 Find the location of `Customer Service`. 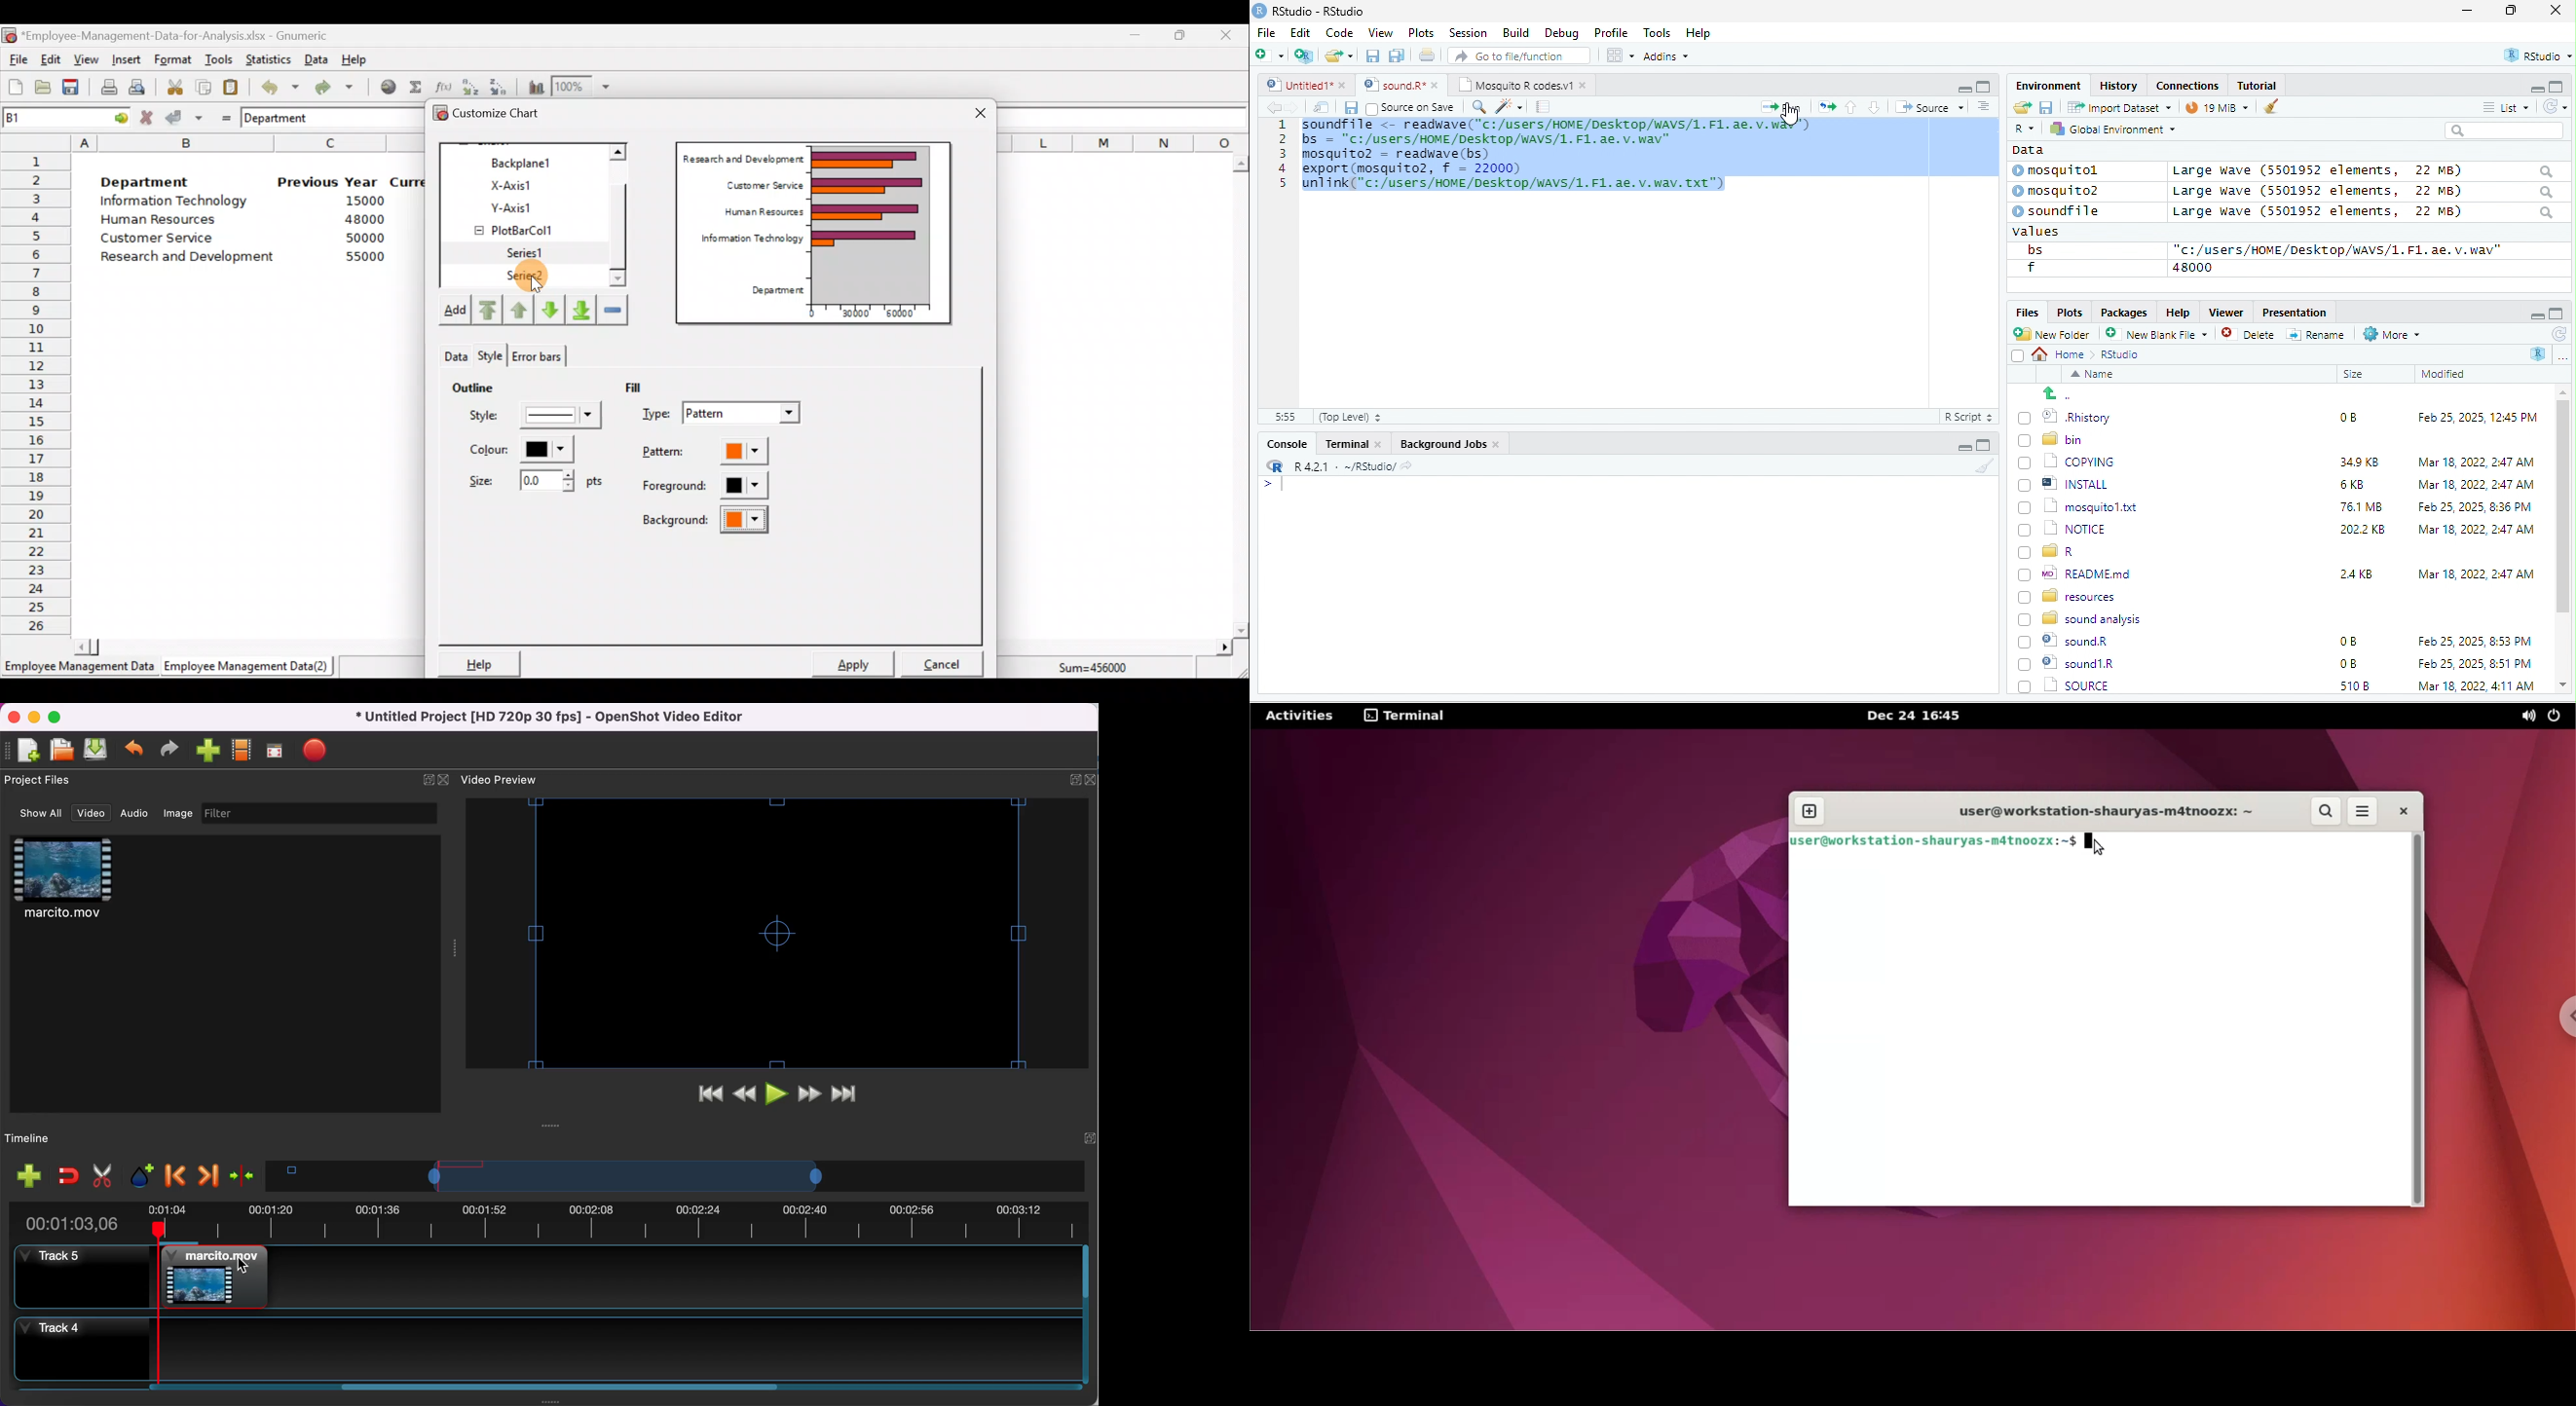

Customer Service is located at coordinates (762, 184).